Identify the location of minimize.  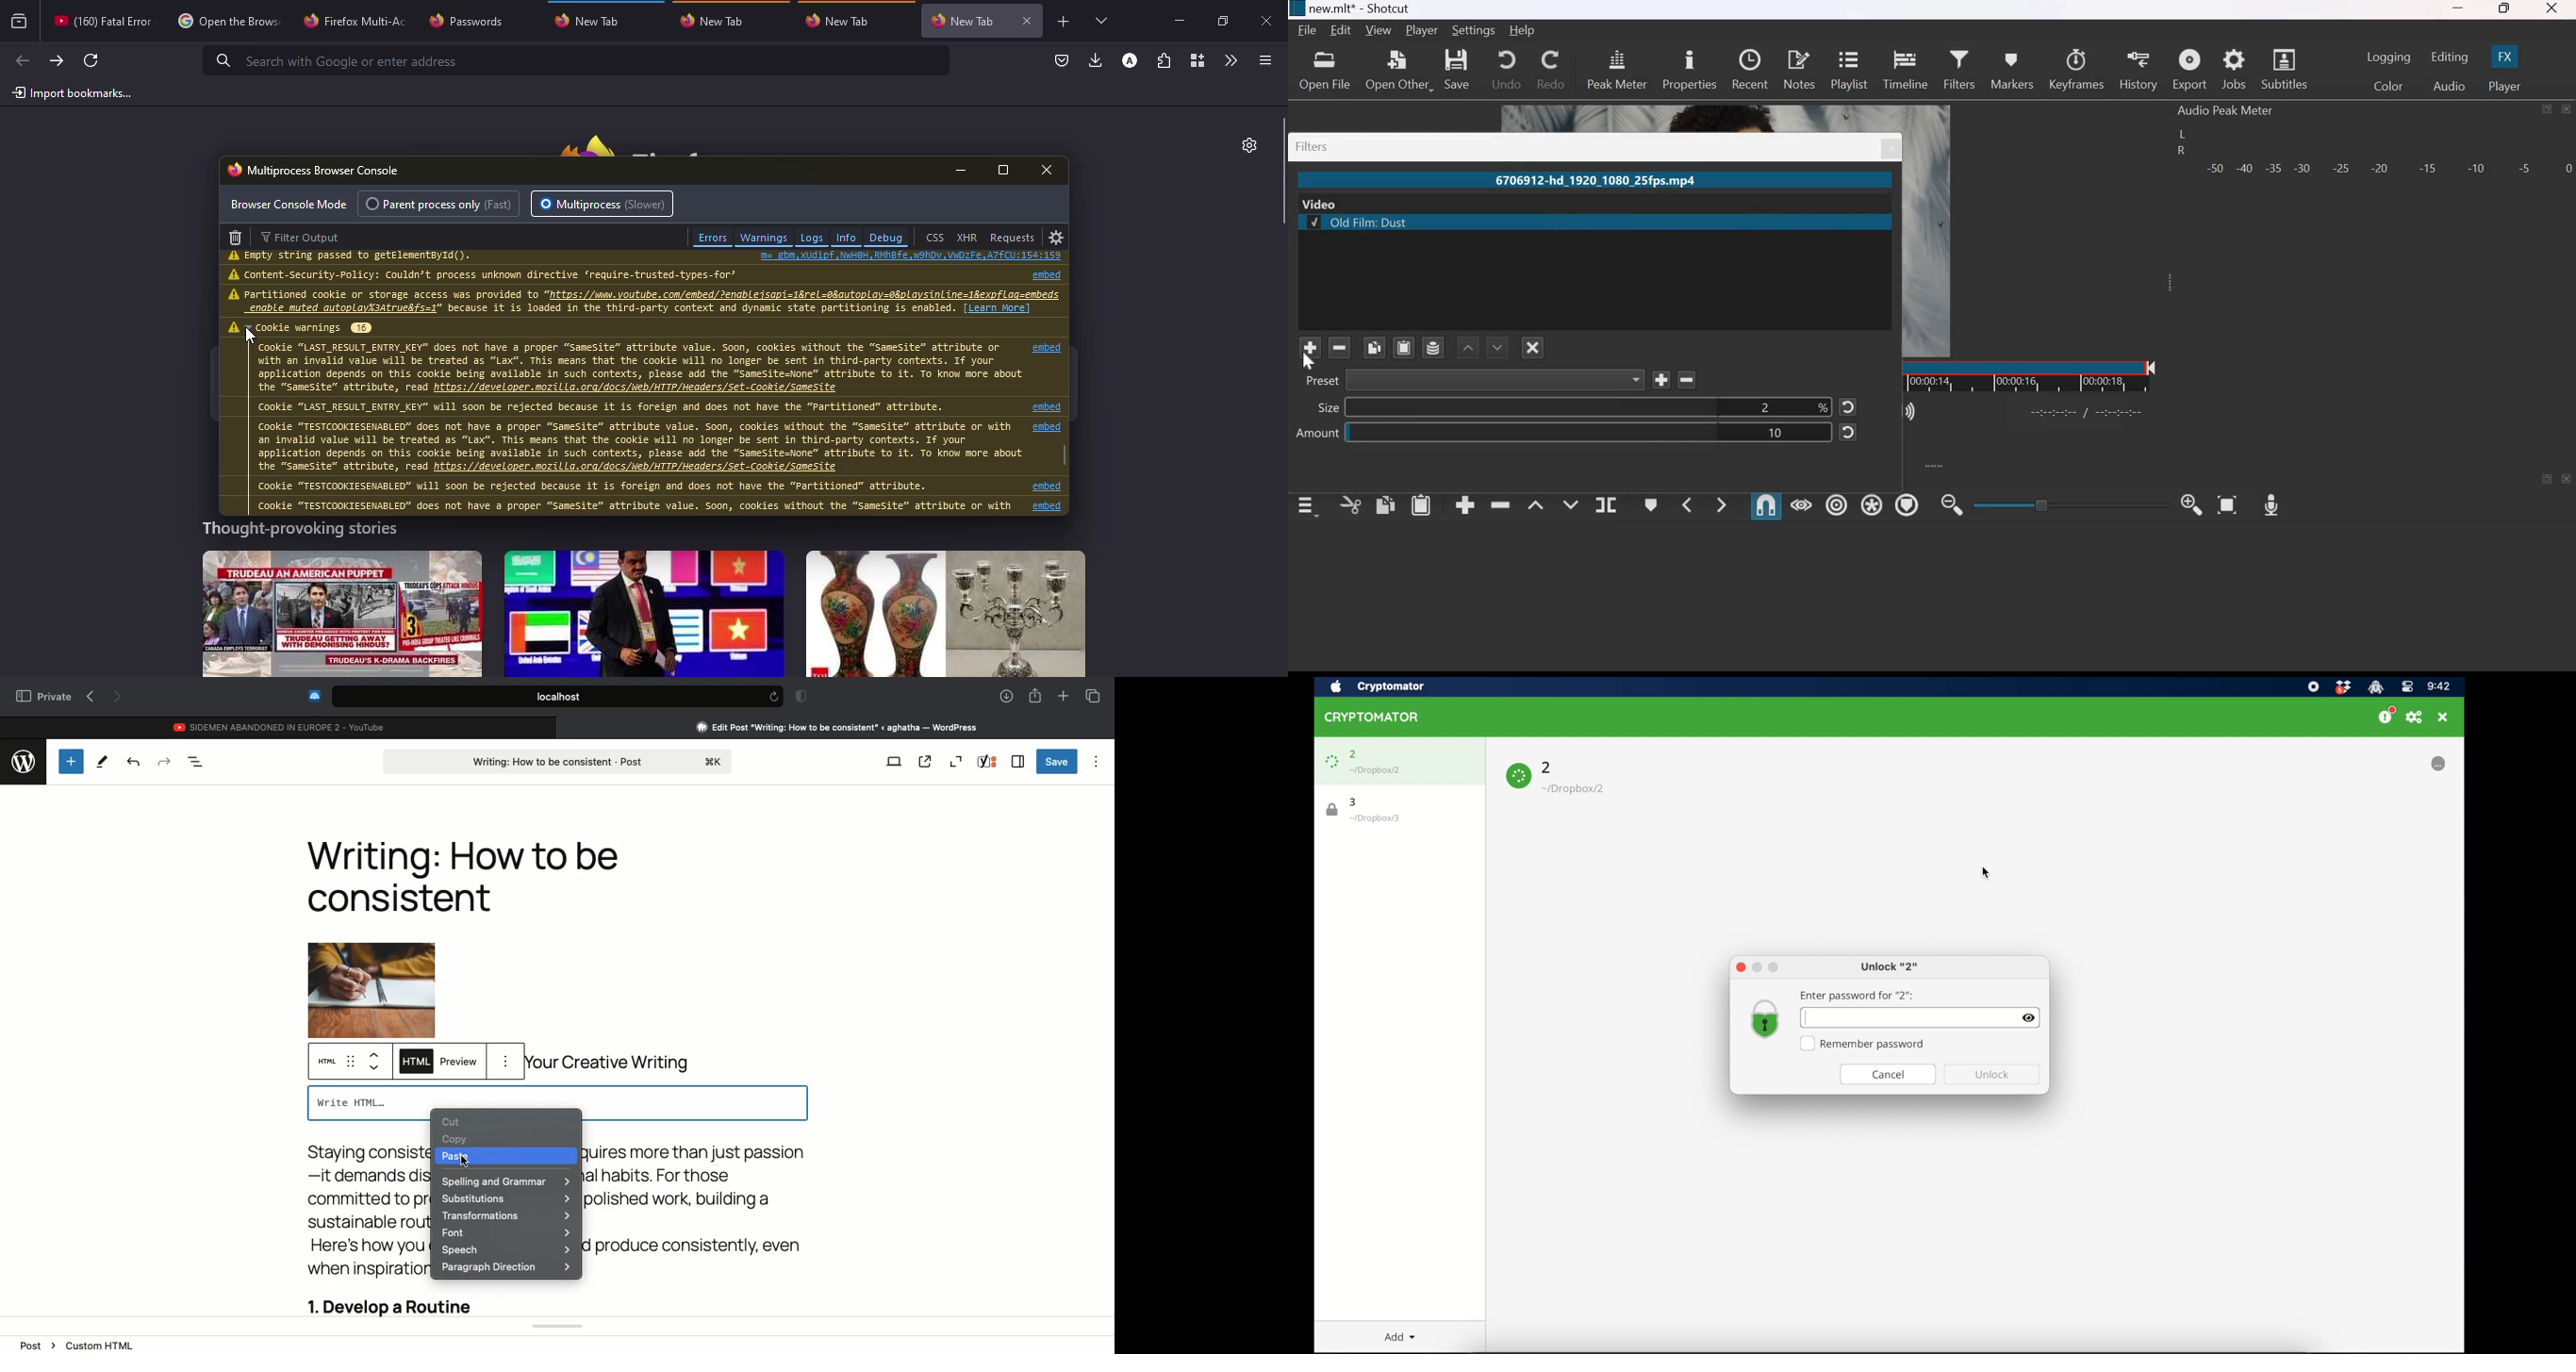
(1176, 18).